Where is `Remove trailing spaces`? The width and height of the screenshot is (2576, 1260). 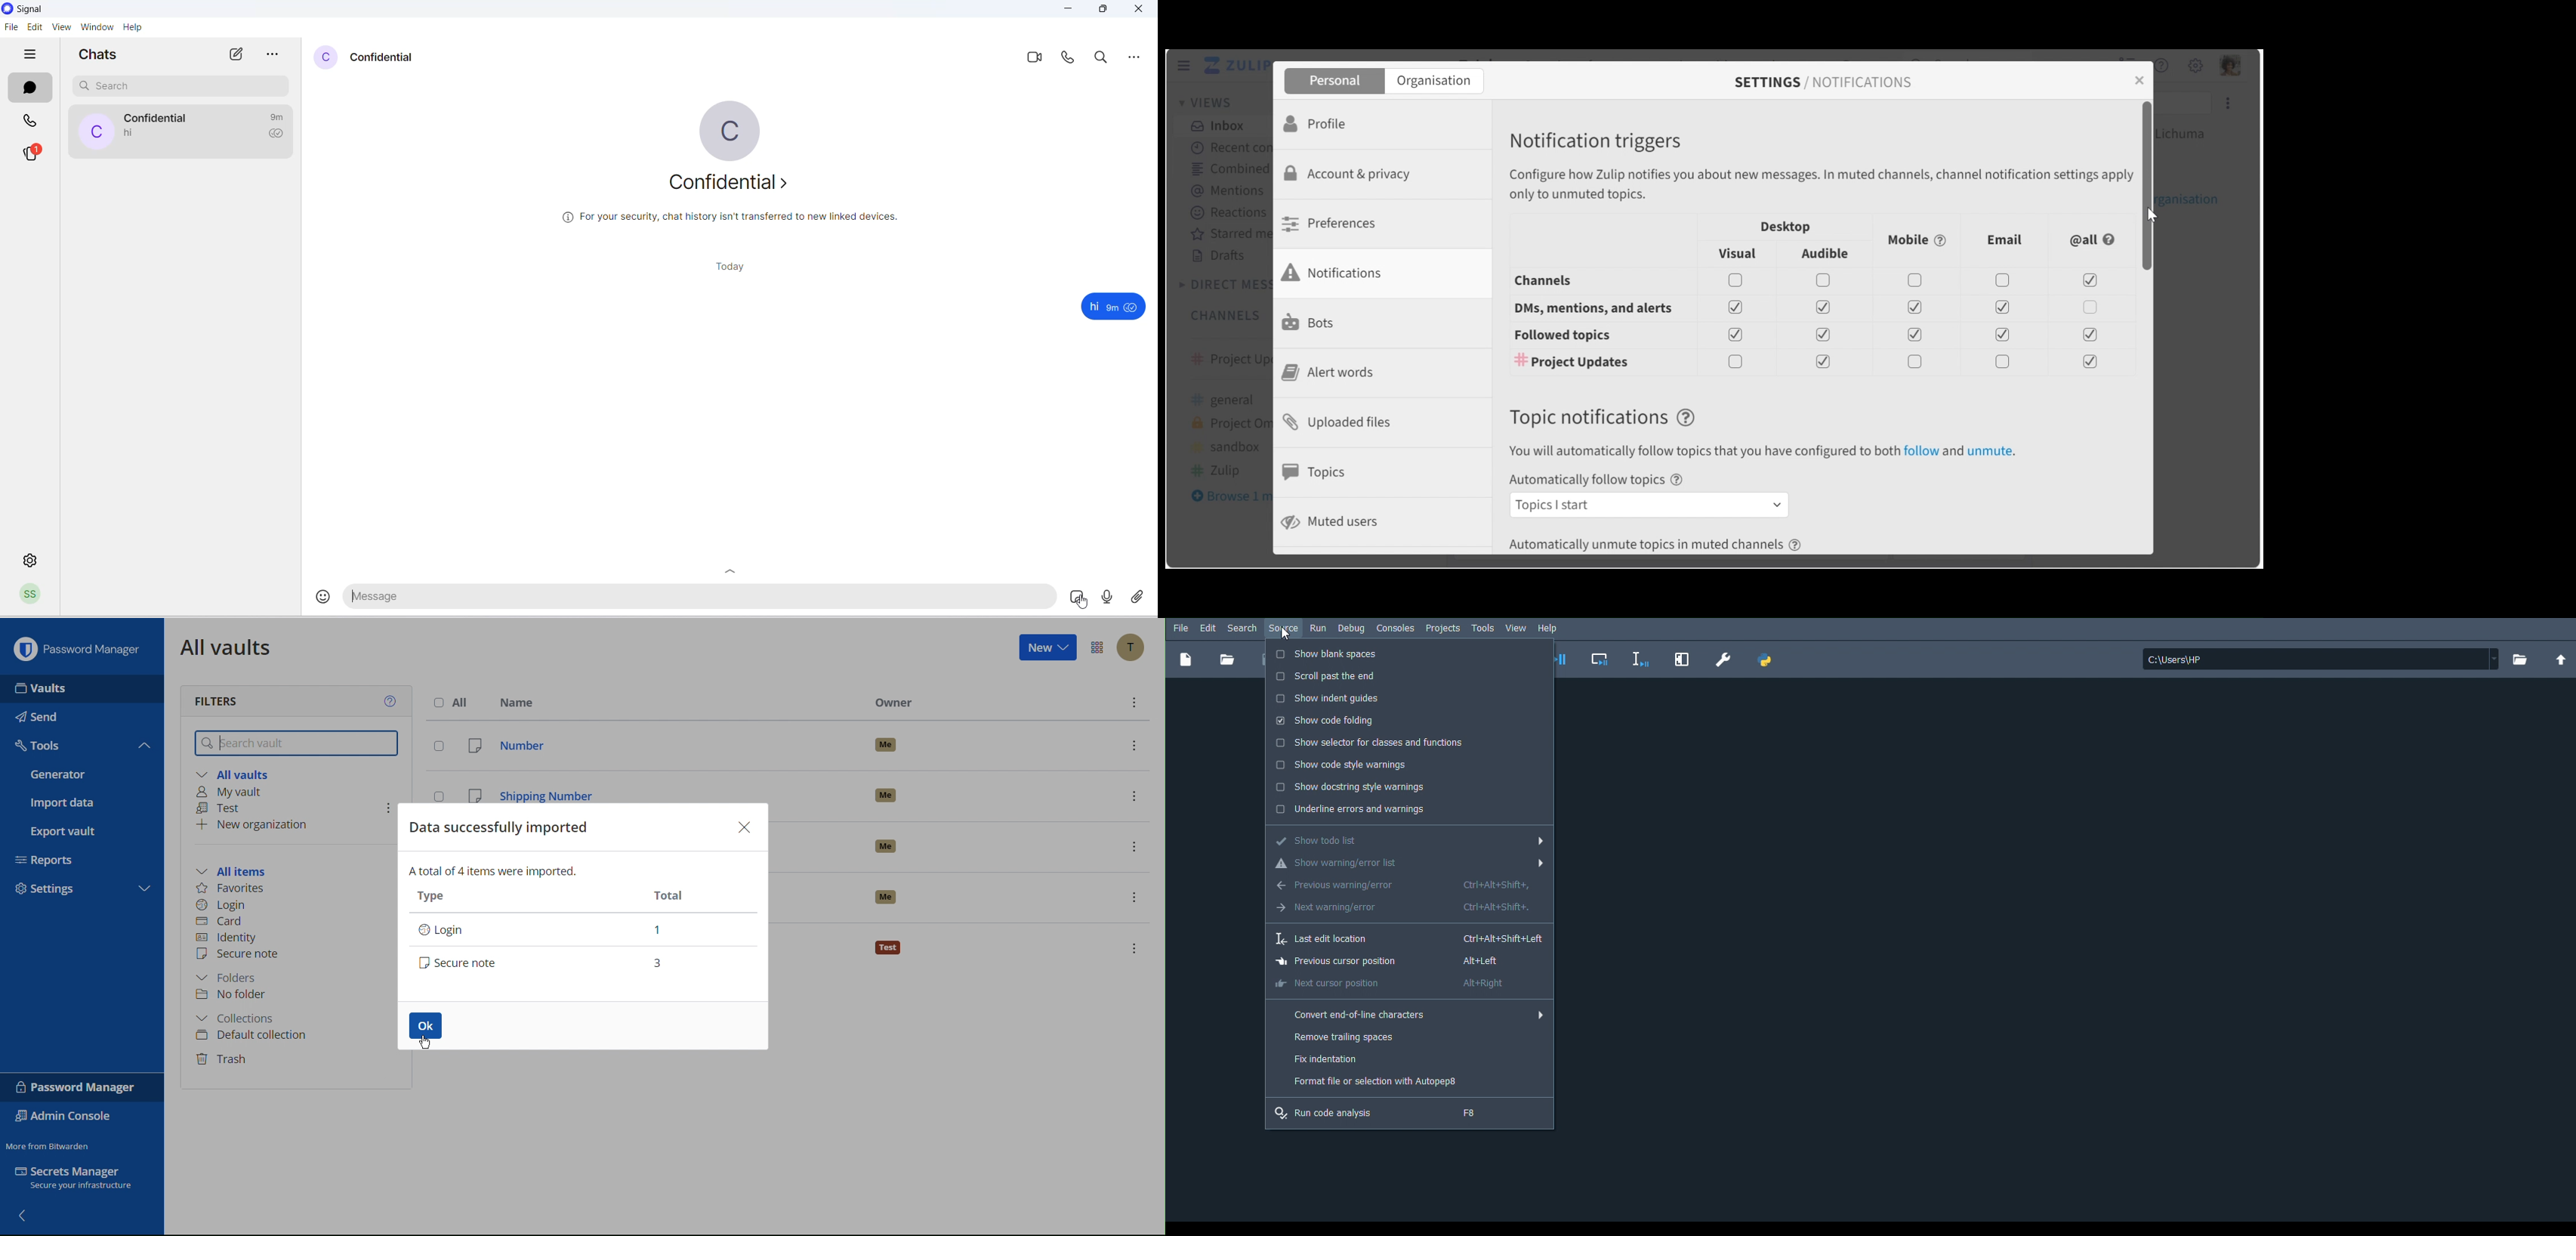
Remove trailing spaces is located at coordinates (1347, 1039).